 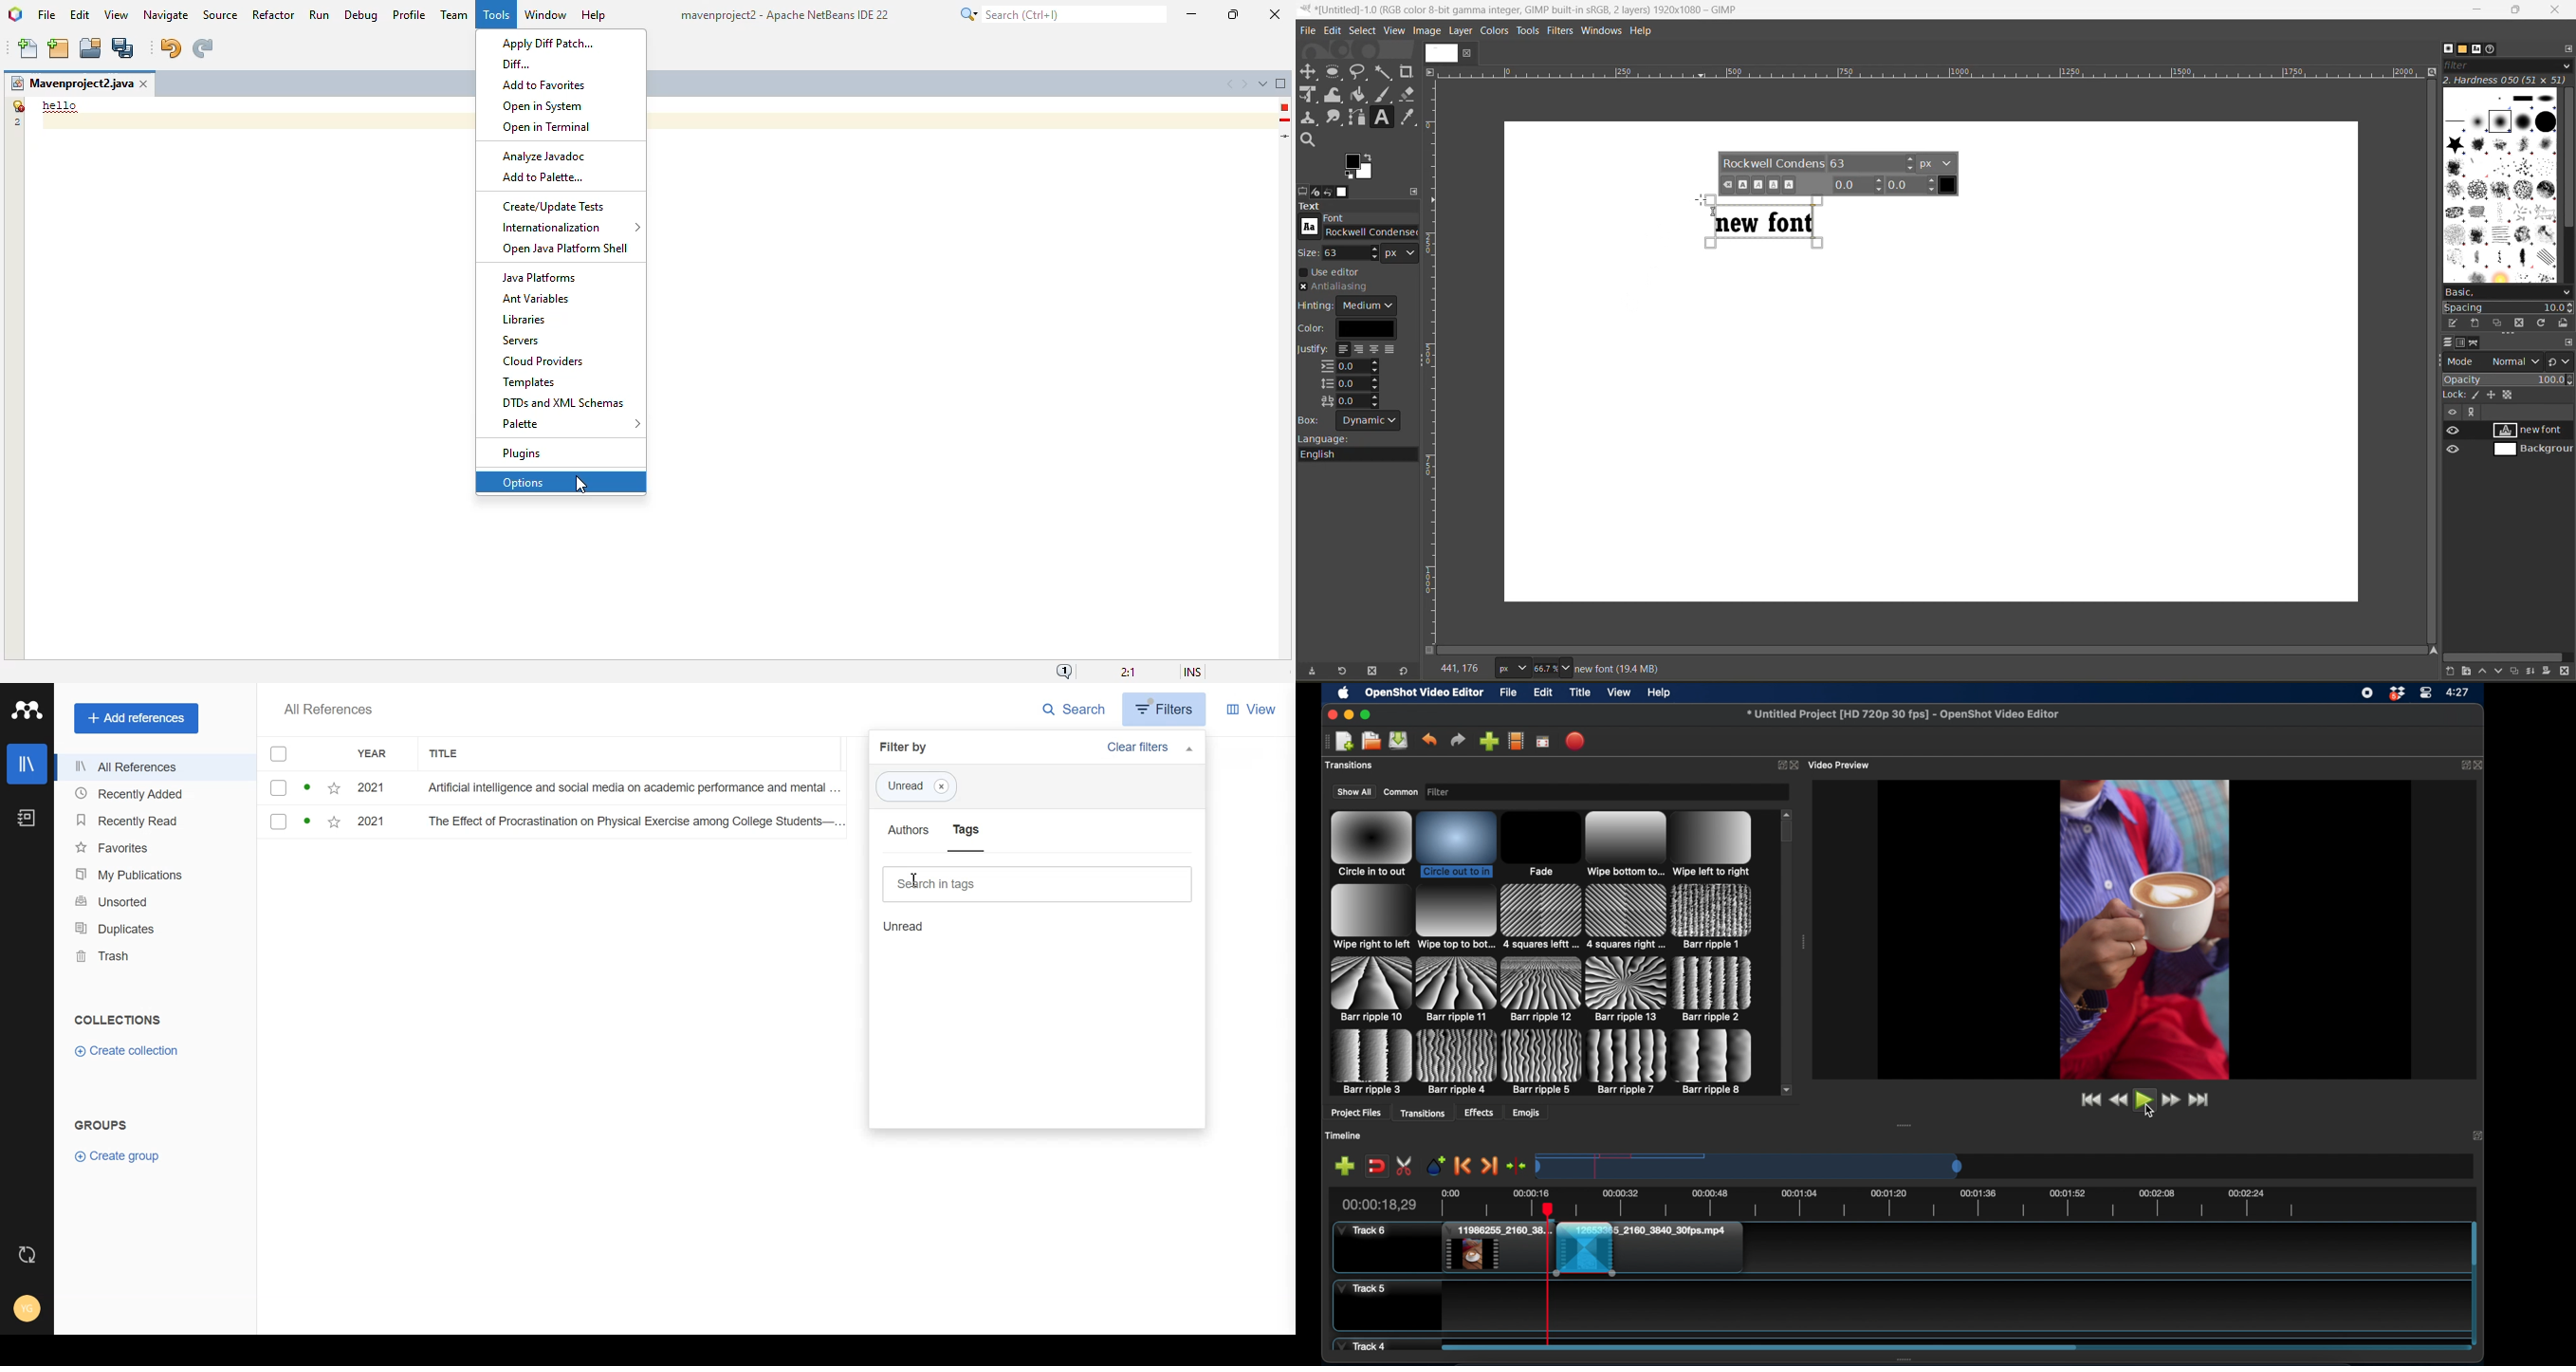 I want to click on transition, so click(x=1371, y=844).